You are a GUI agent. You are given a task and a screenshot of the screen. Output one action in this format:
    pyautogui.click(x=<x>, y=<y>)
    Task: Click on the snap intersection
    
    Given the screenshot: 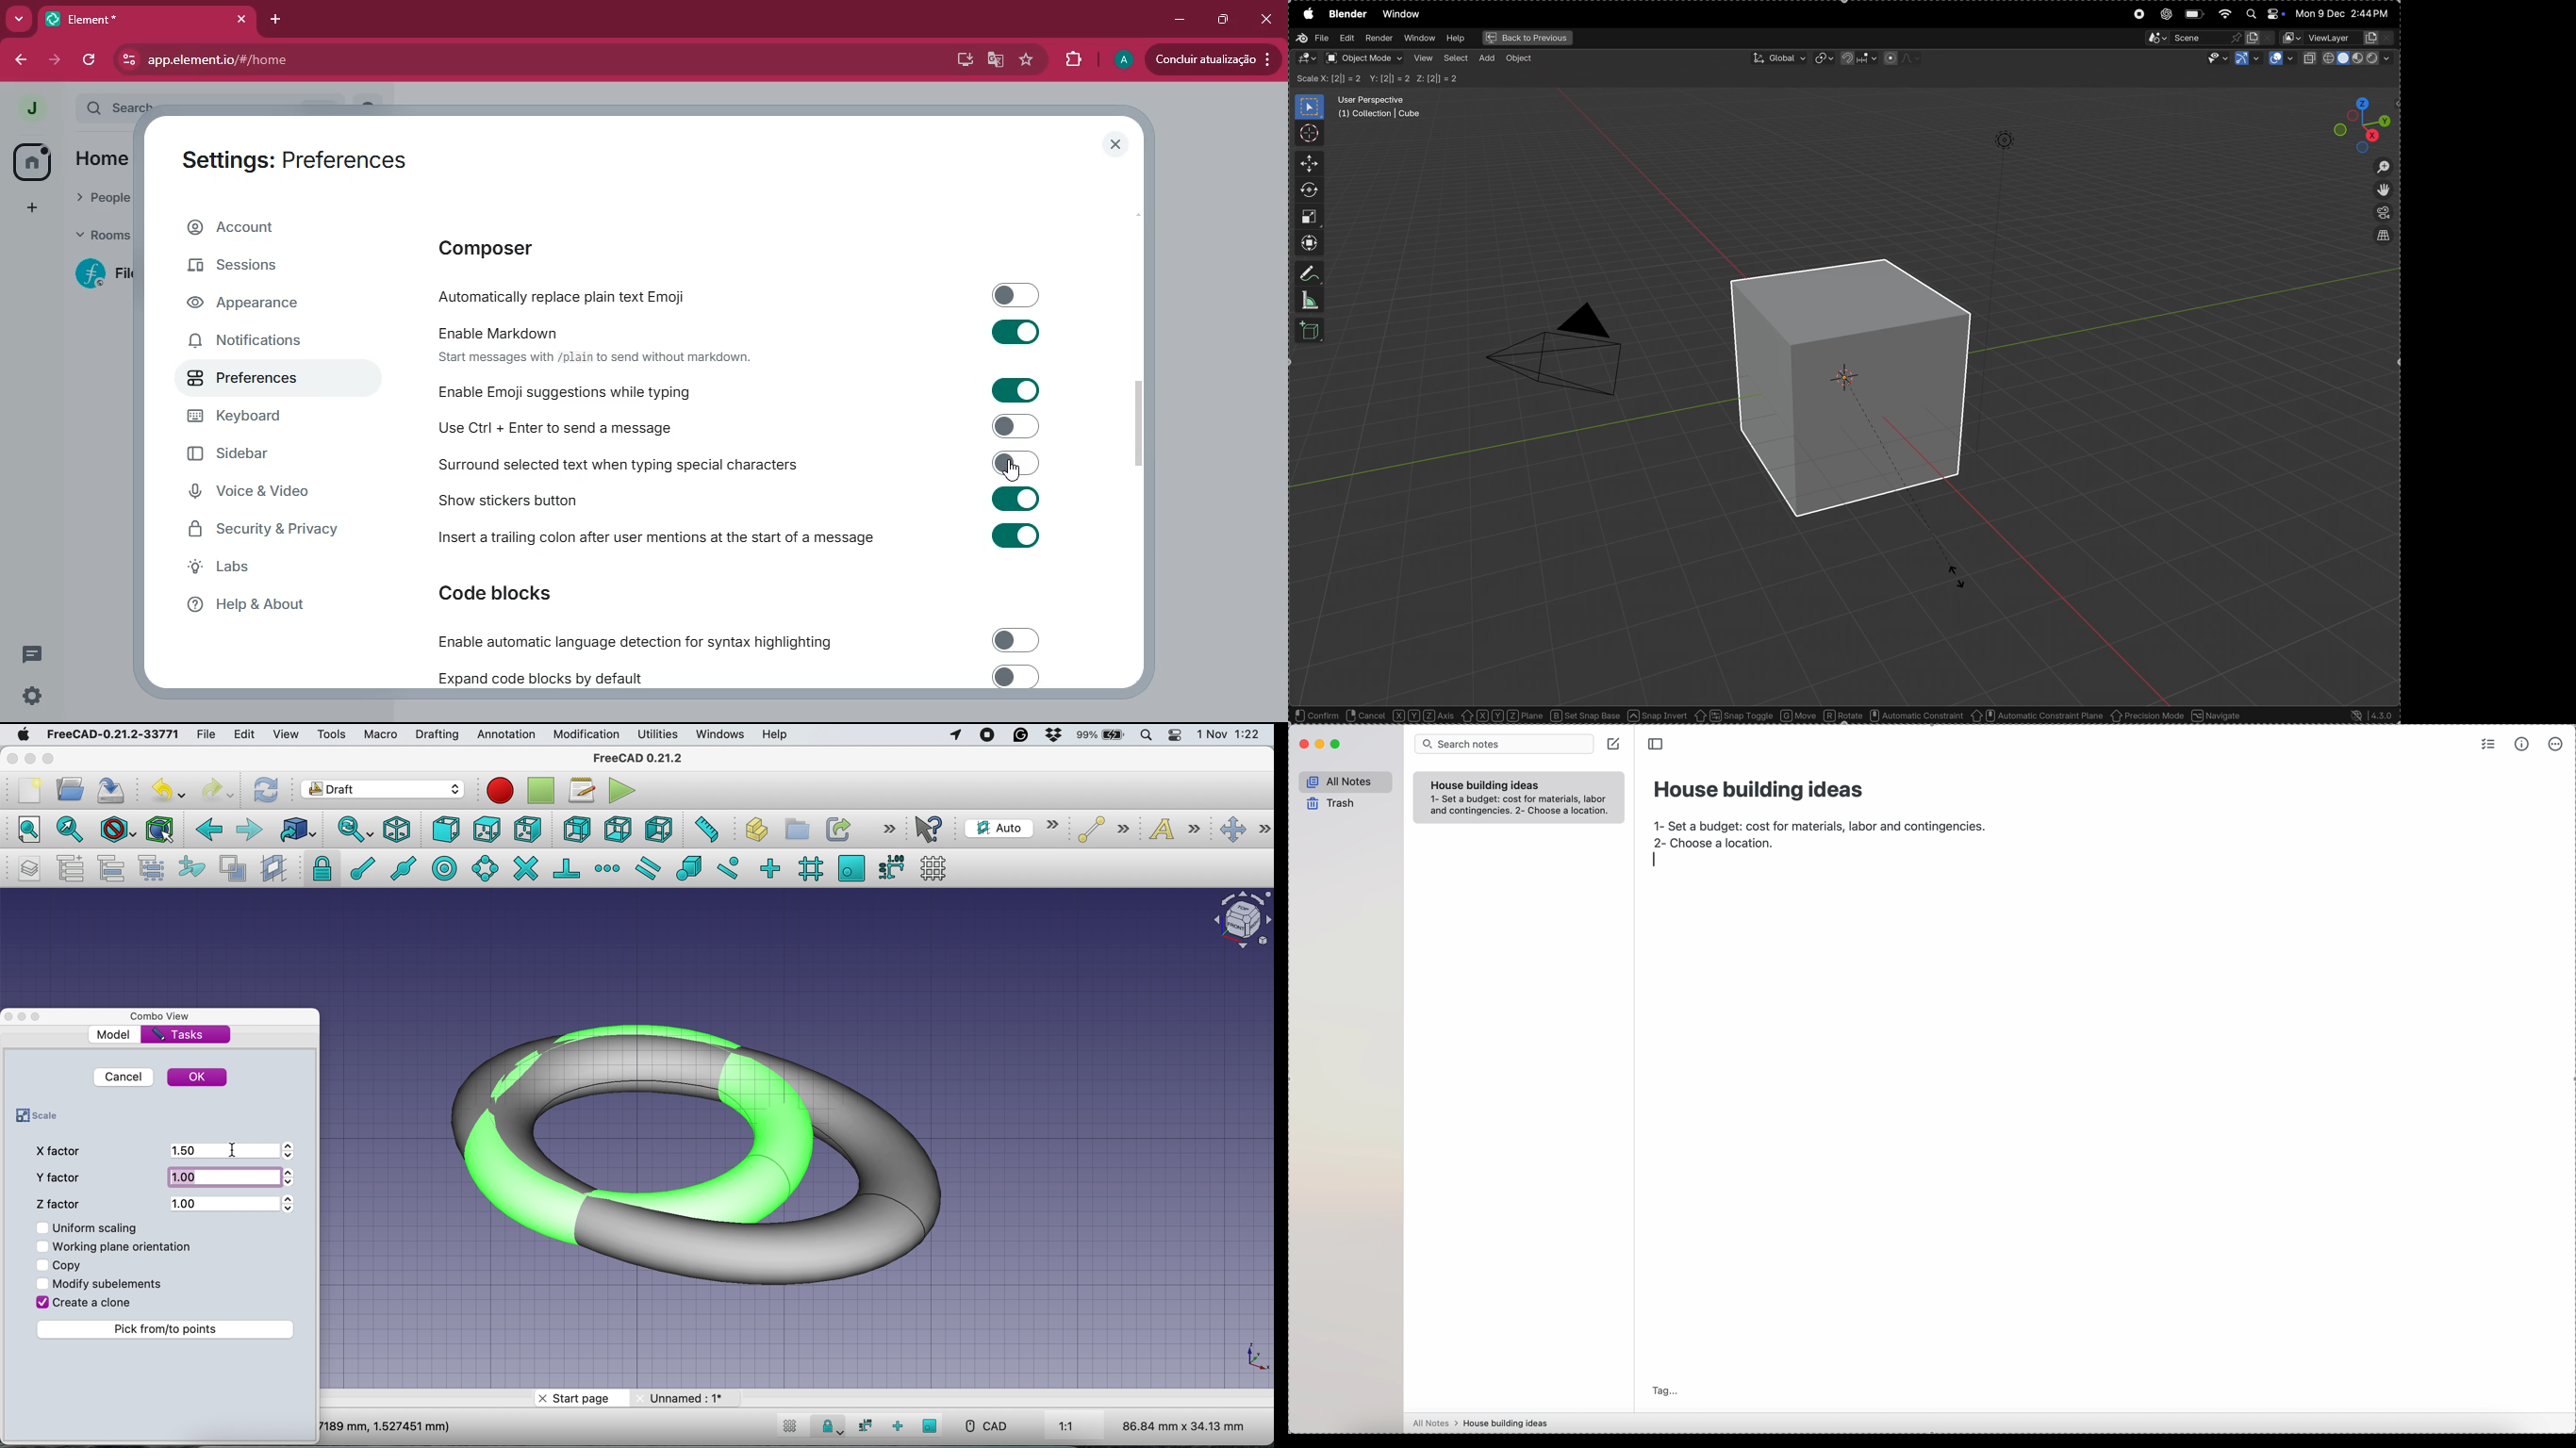 What is the action you would take?
    pyautogui.click(x=525, y=868)
    